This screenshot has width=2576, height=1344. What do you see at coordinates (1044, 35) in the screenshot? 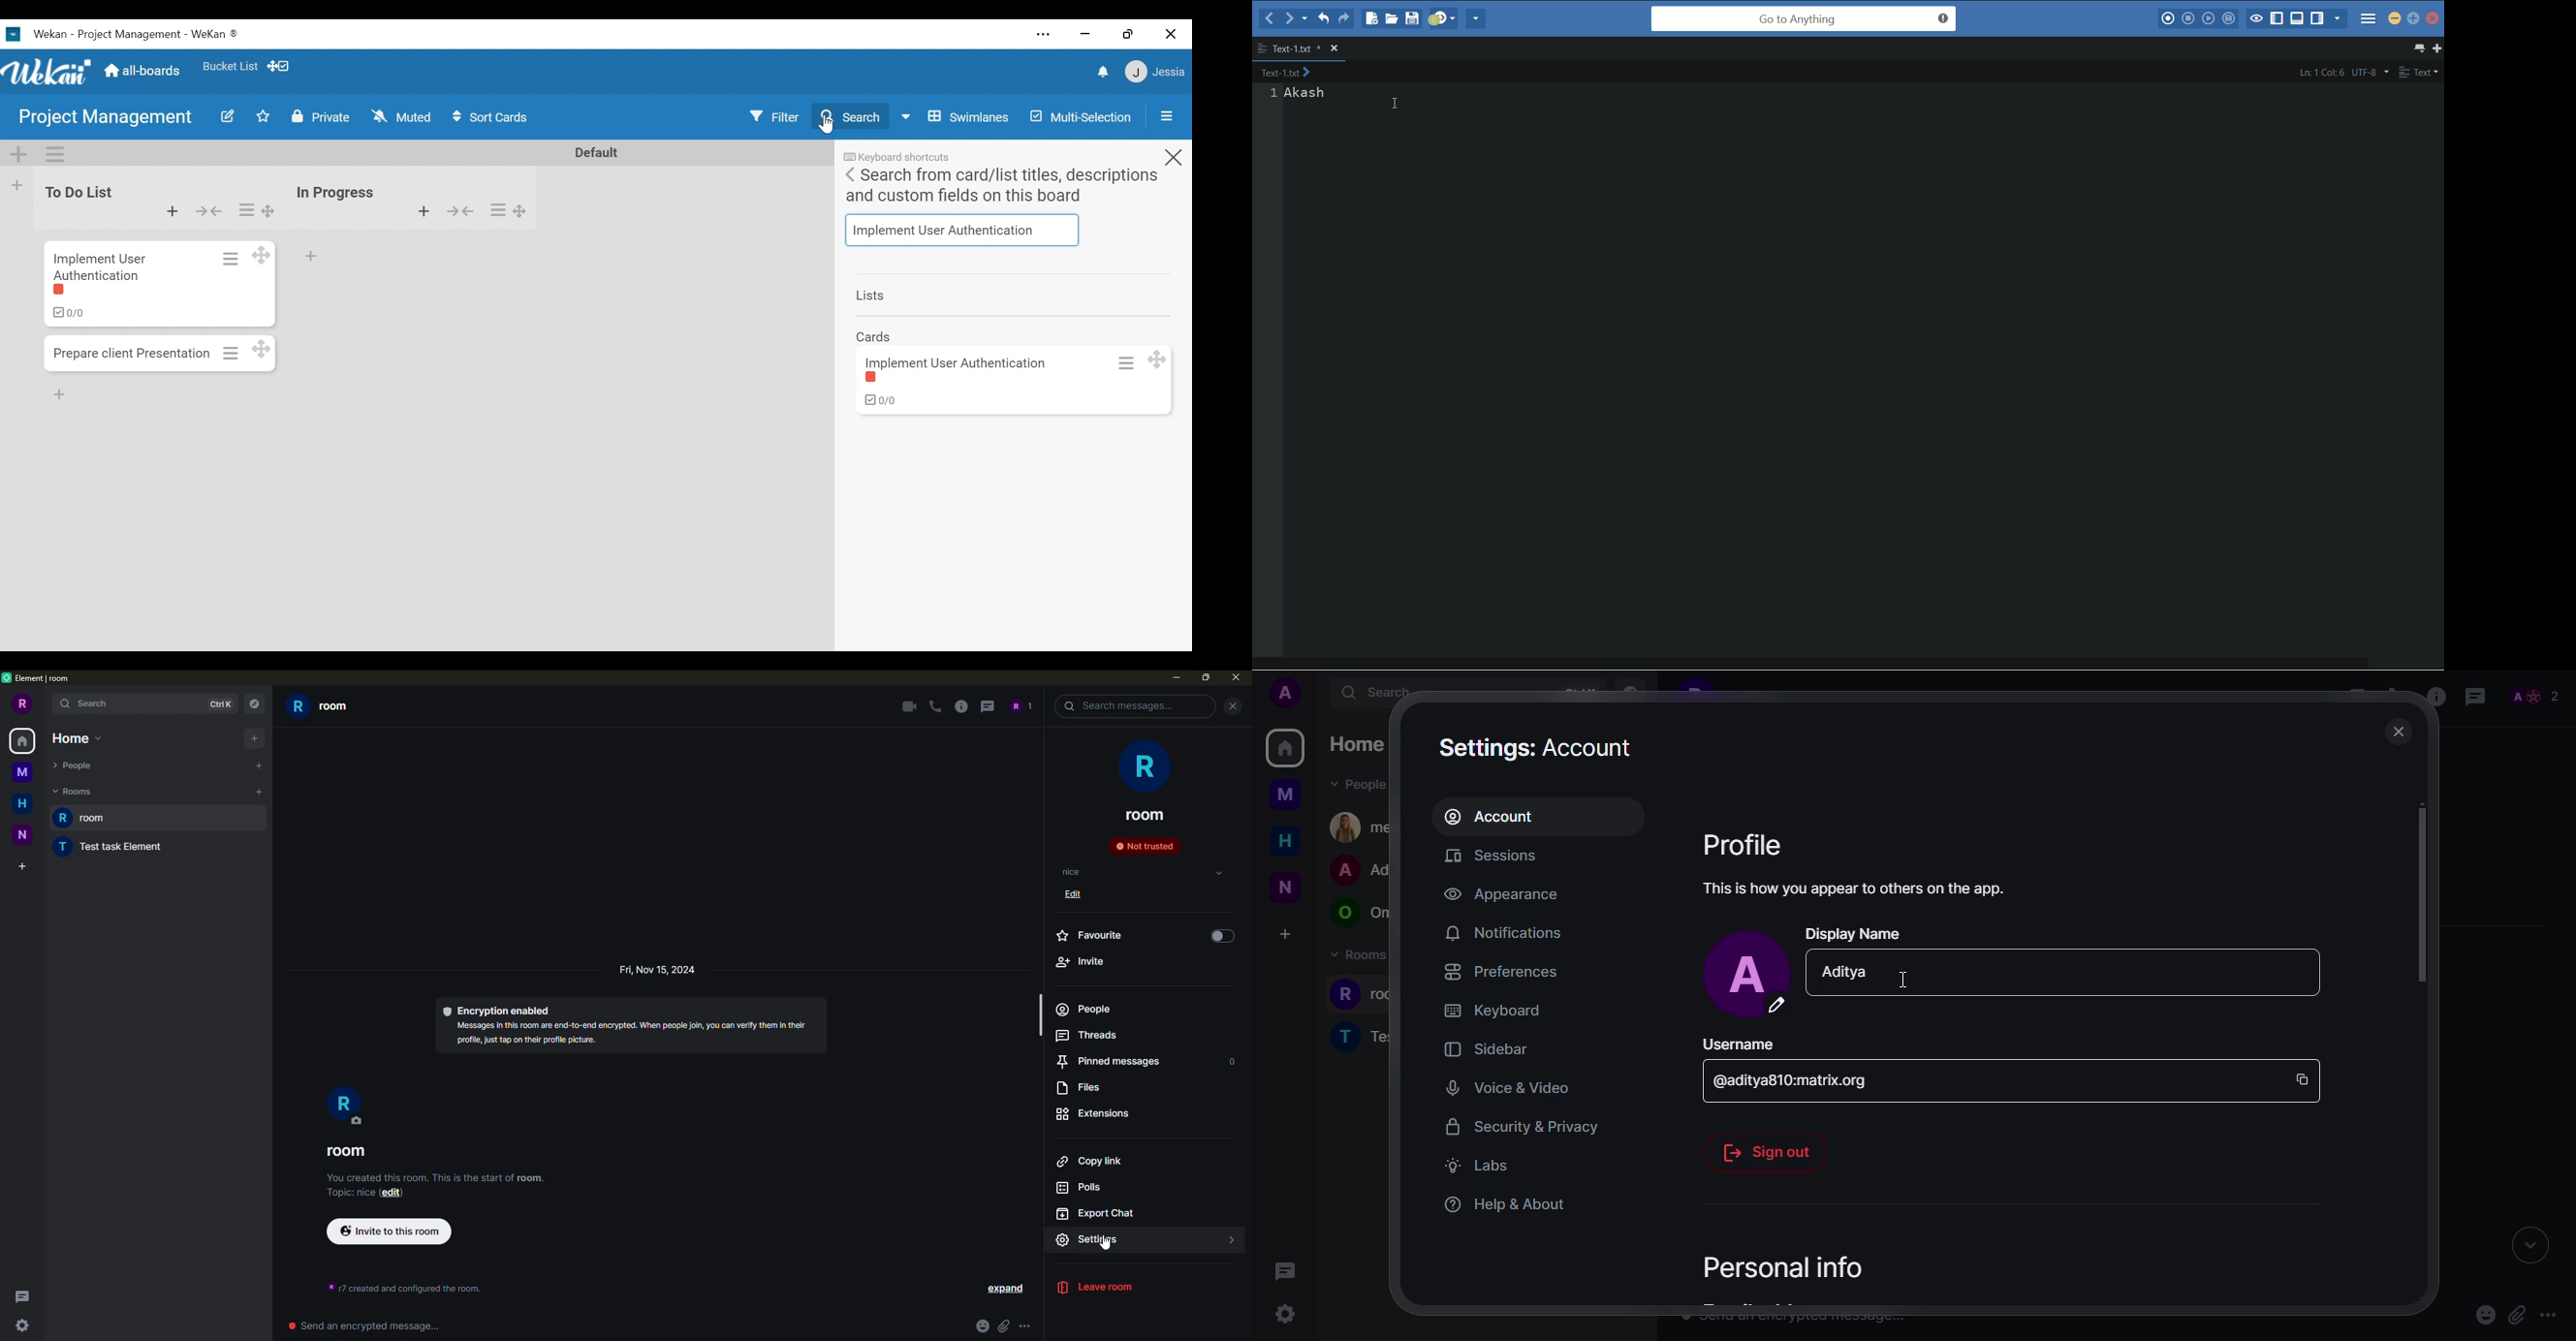
I see `Settings and more` at bounding box center [1044, 35].